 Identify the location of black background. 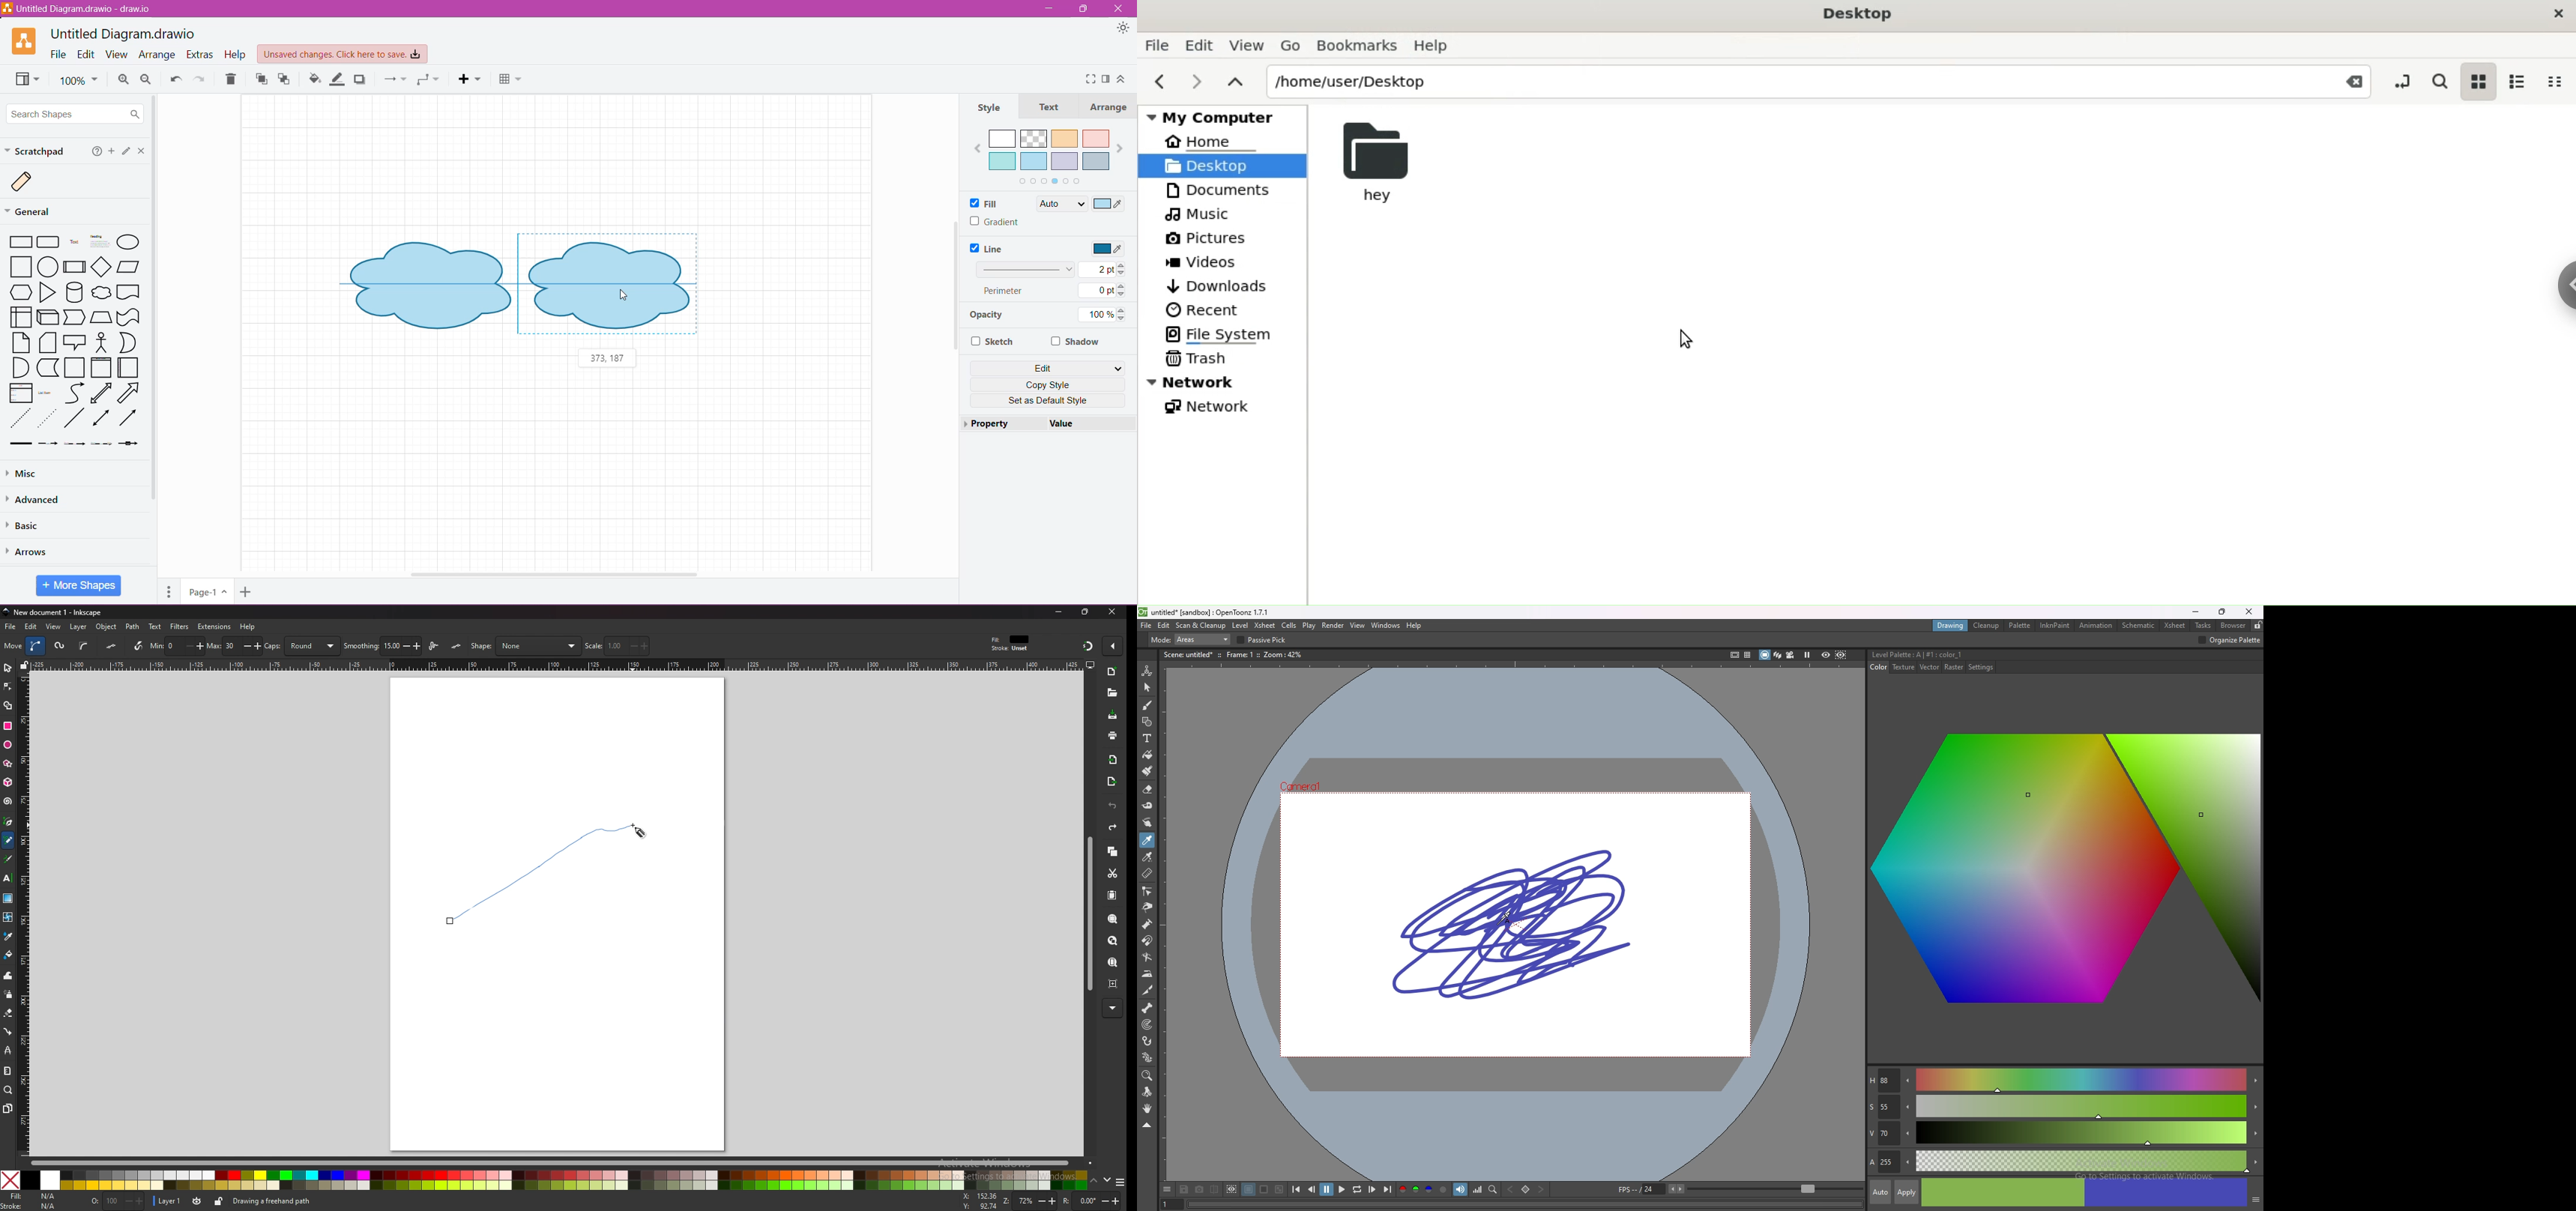
(1249, 1189).